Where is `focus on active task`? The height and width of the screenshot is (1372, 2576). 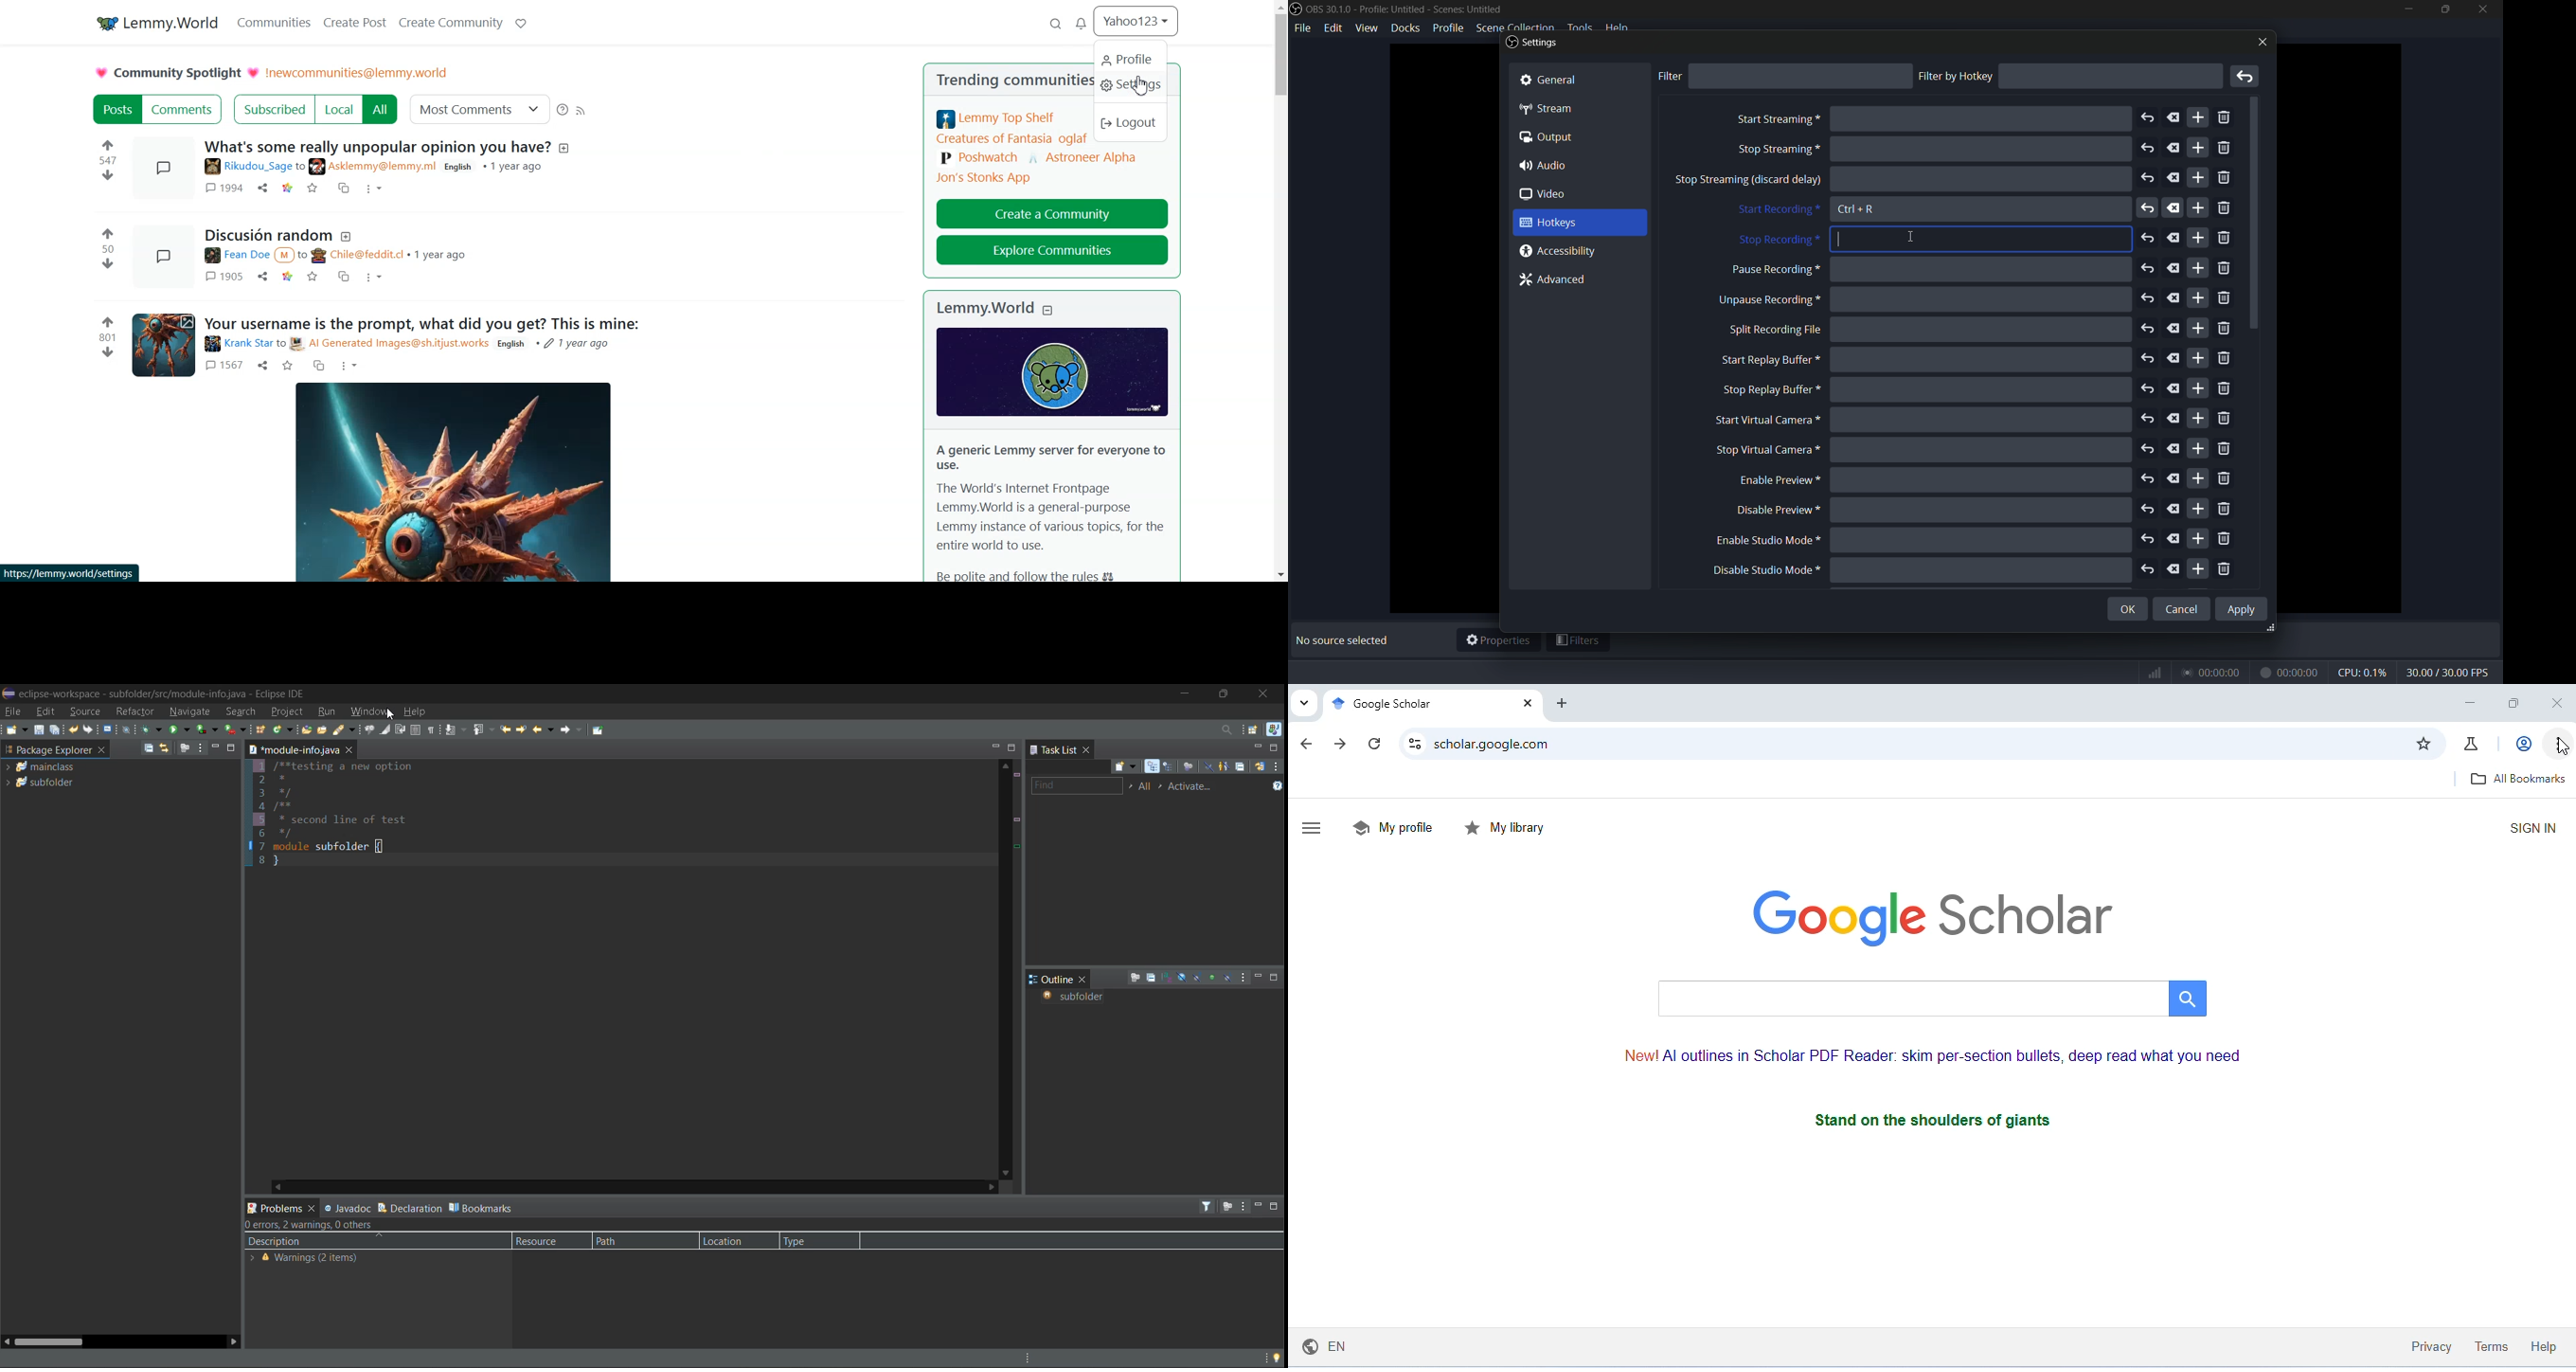 focus on active task is located at coordinates (1133, 979).